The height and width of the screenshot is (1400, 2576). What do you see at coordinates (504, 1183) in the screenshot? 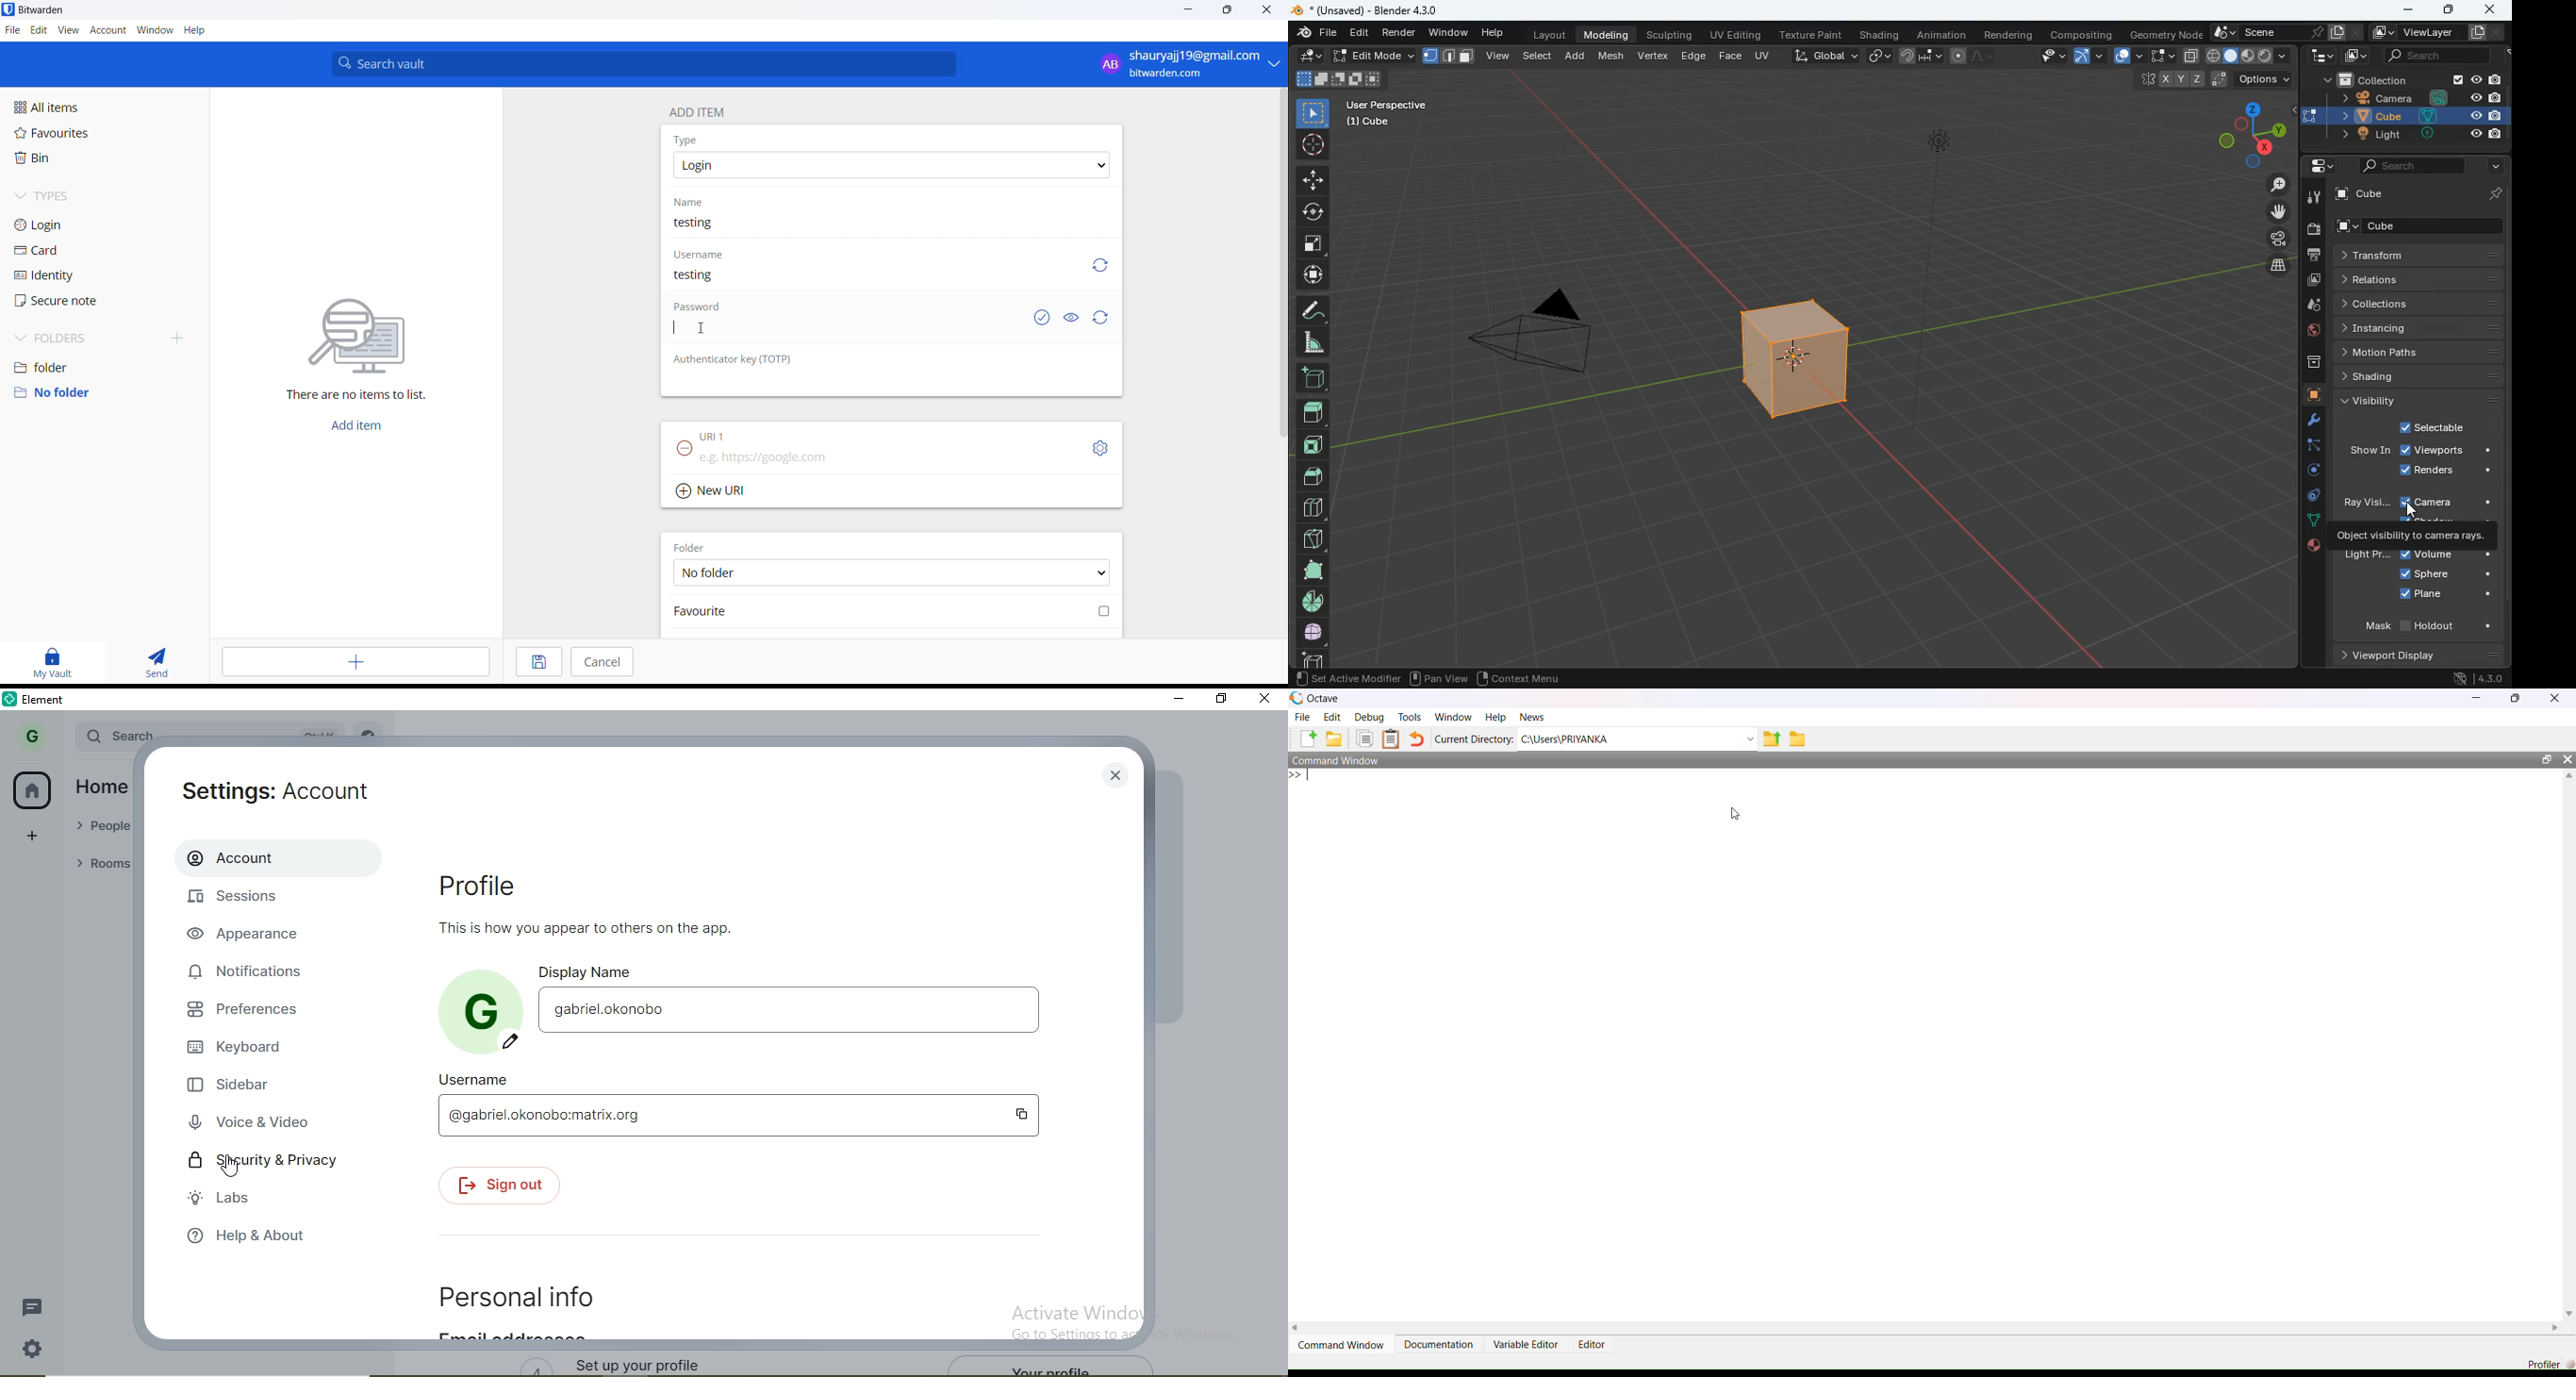
I see `sign out` at bounding box center [504, 1183].